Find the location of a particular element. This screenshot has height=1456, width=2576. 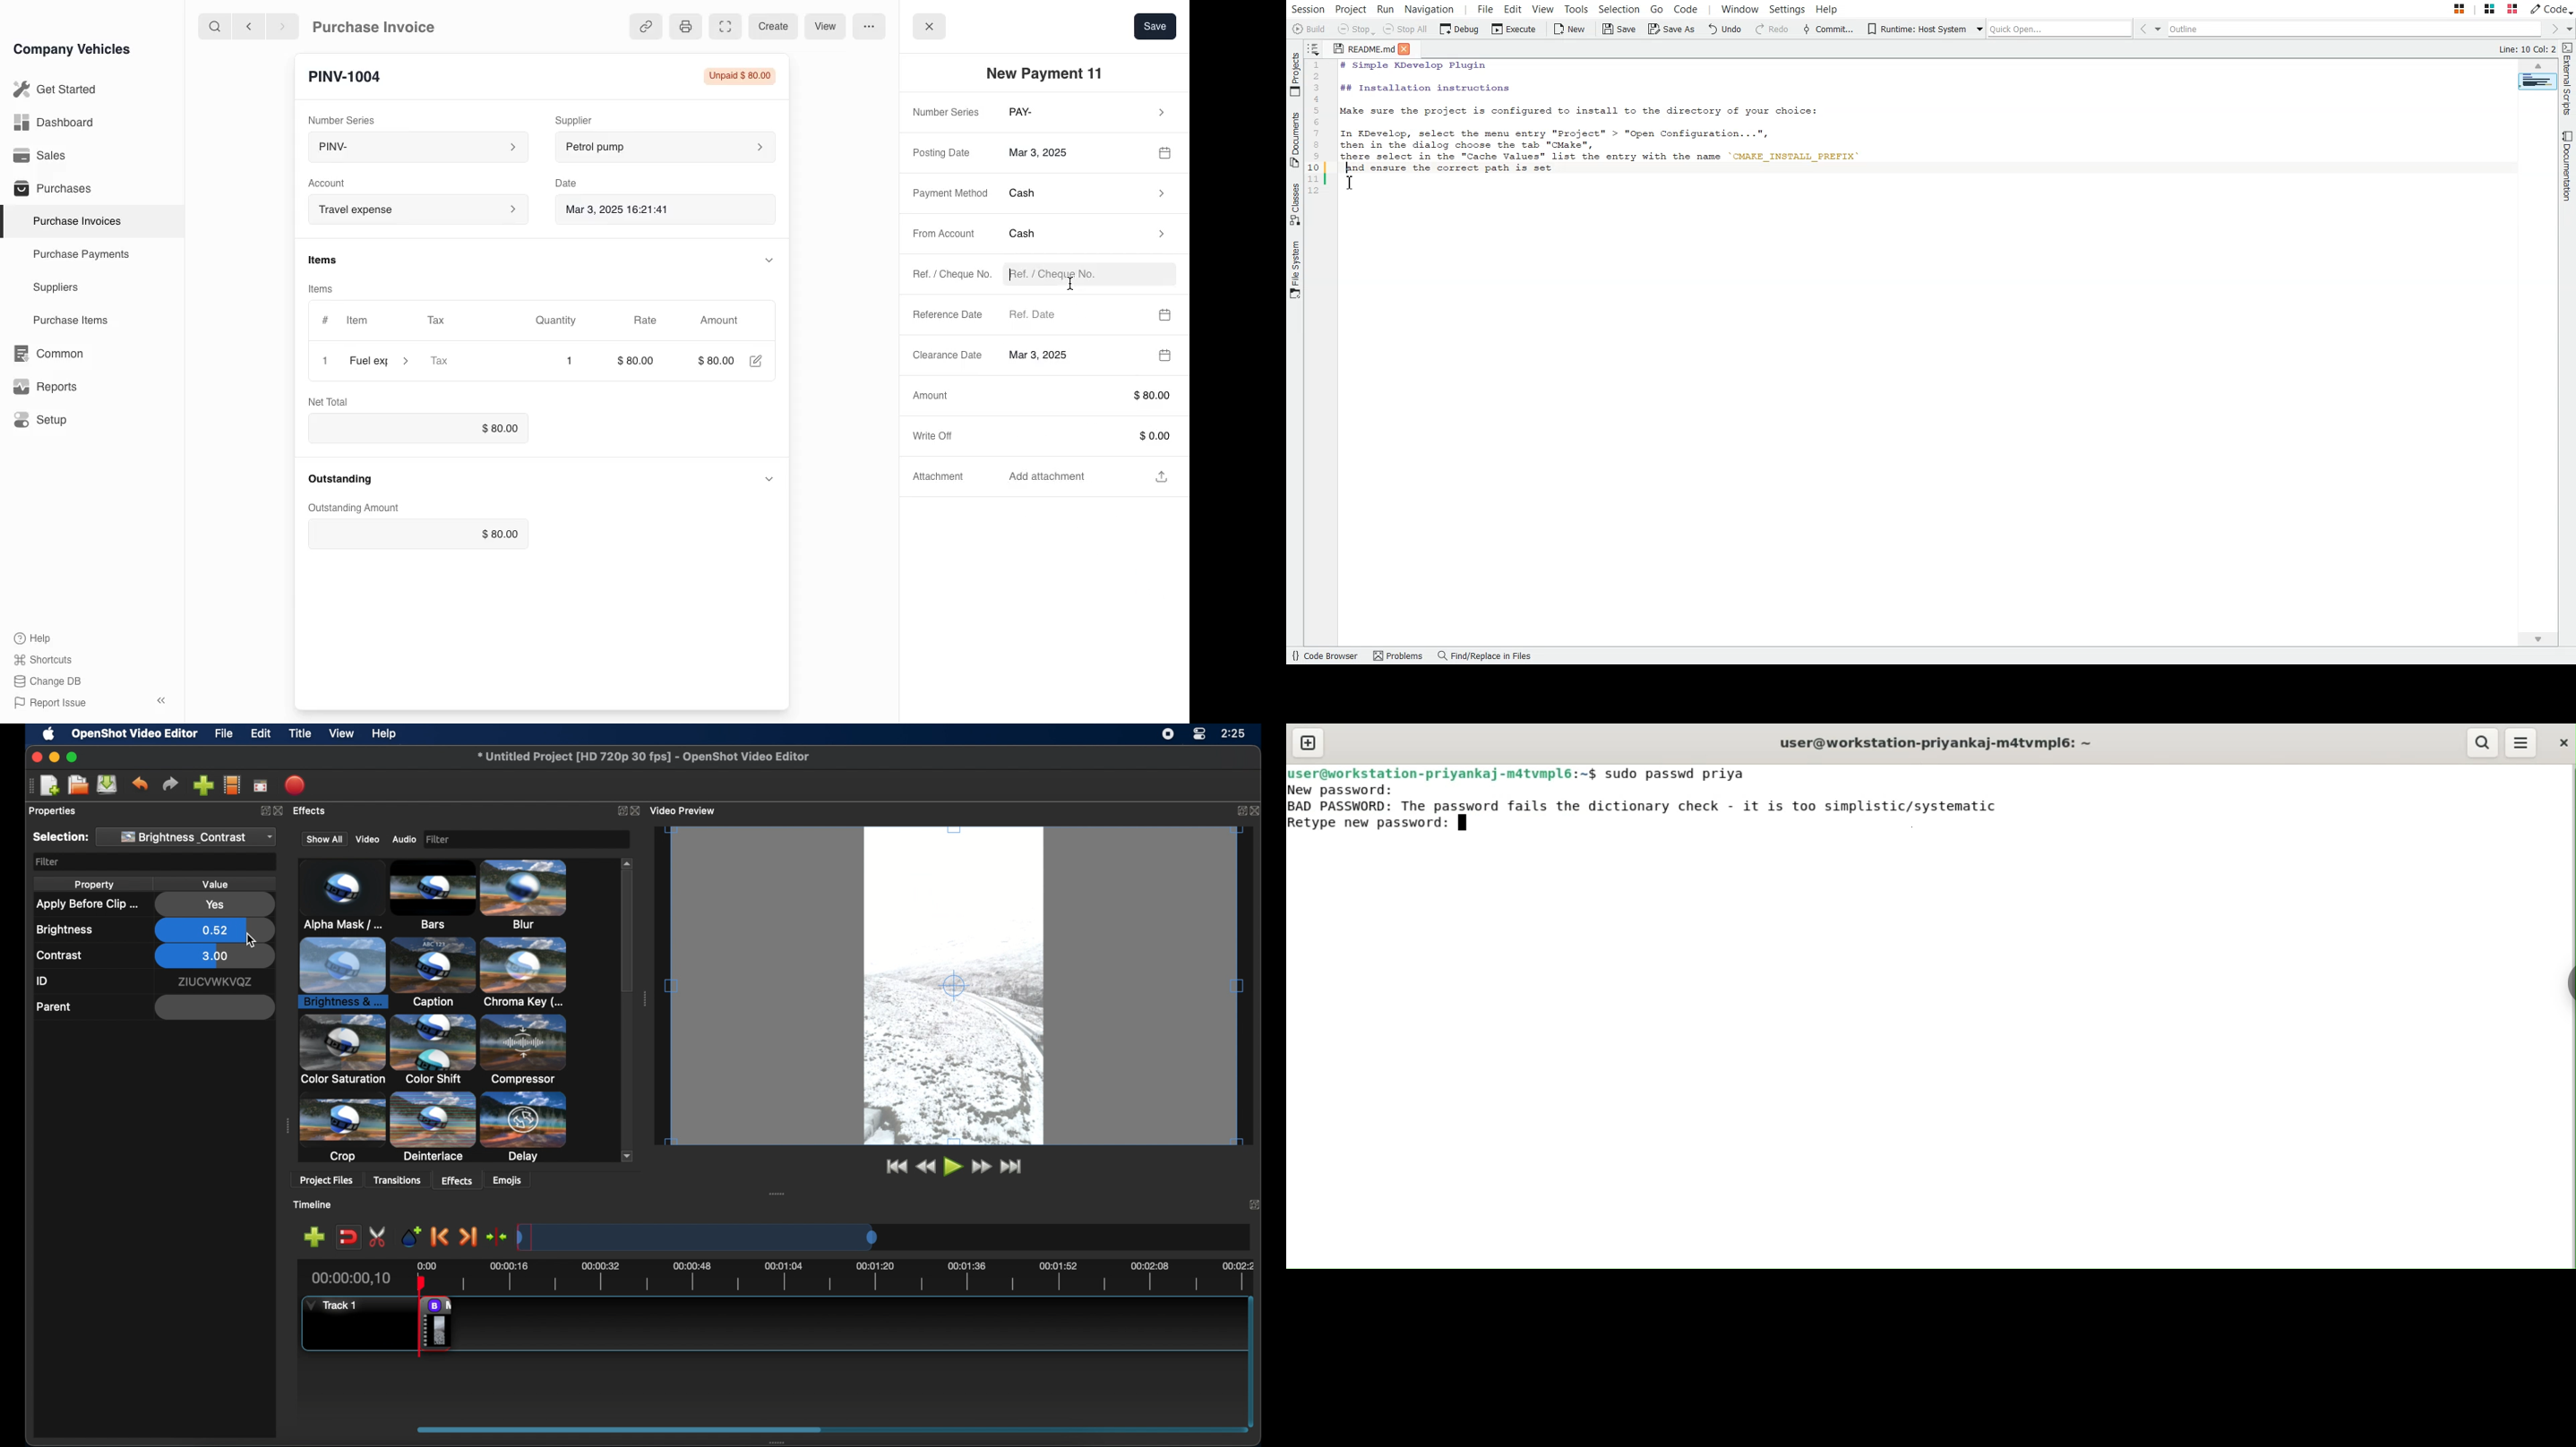

$ 80.00 is located at coordinates (1087, 396).